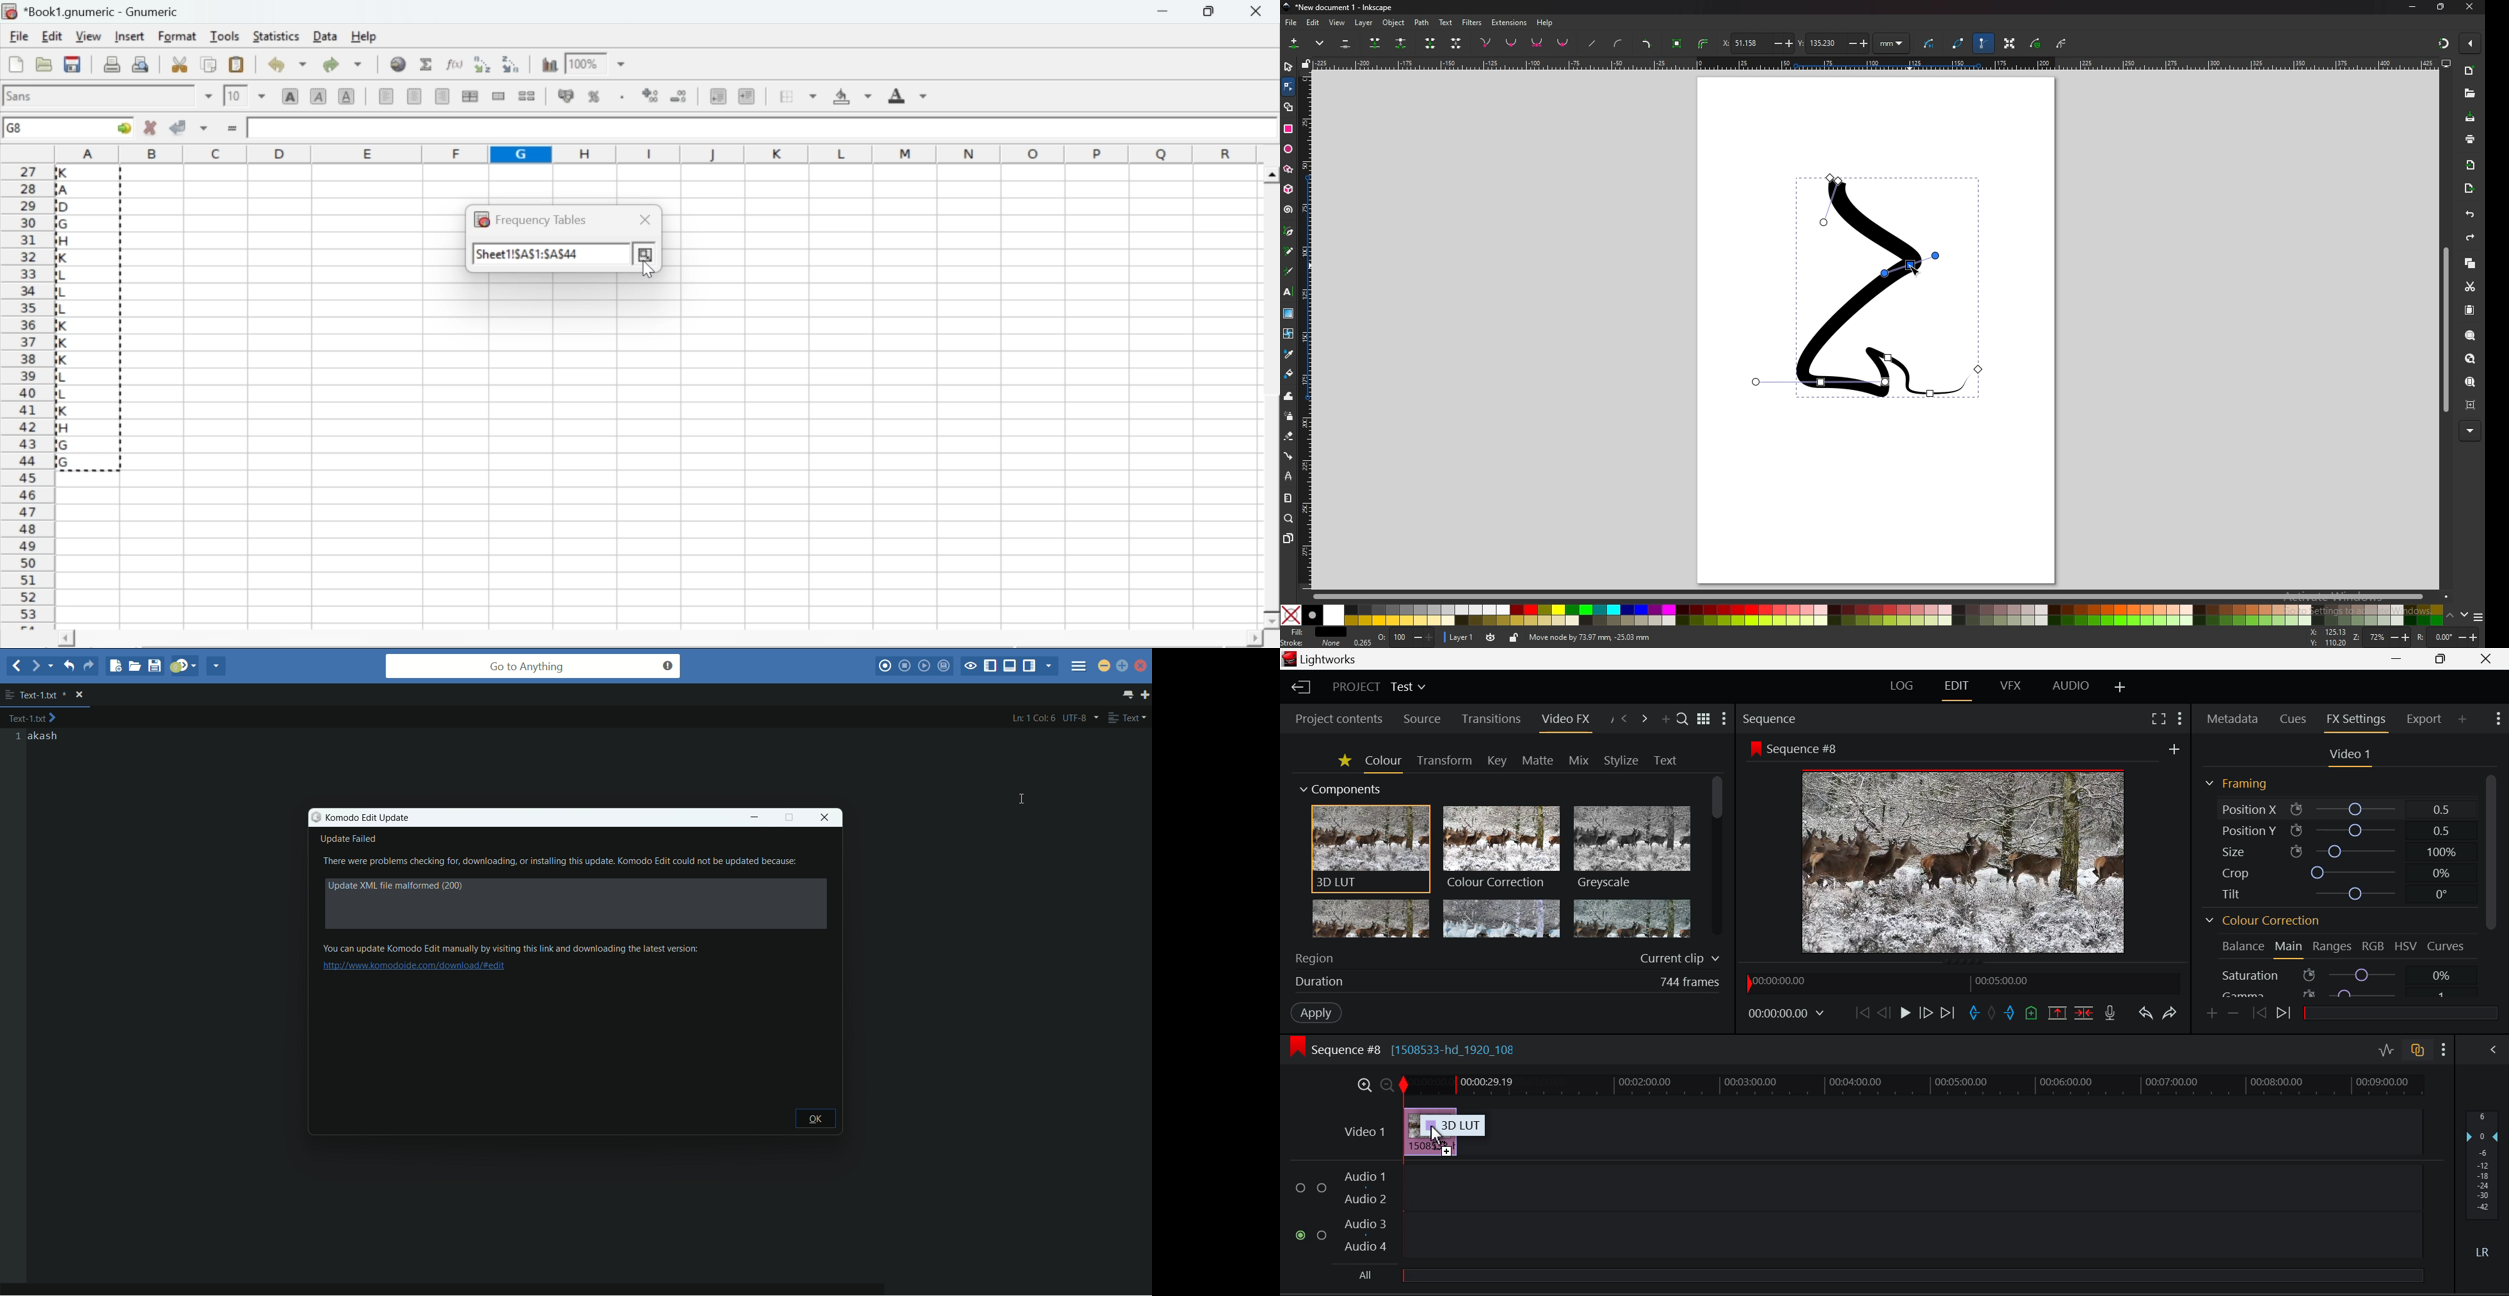 The image size is (2520, 1316). Describe the element at coordinates (2399, 659) in the screenshot. I see `Restore Down` at that location.